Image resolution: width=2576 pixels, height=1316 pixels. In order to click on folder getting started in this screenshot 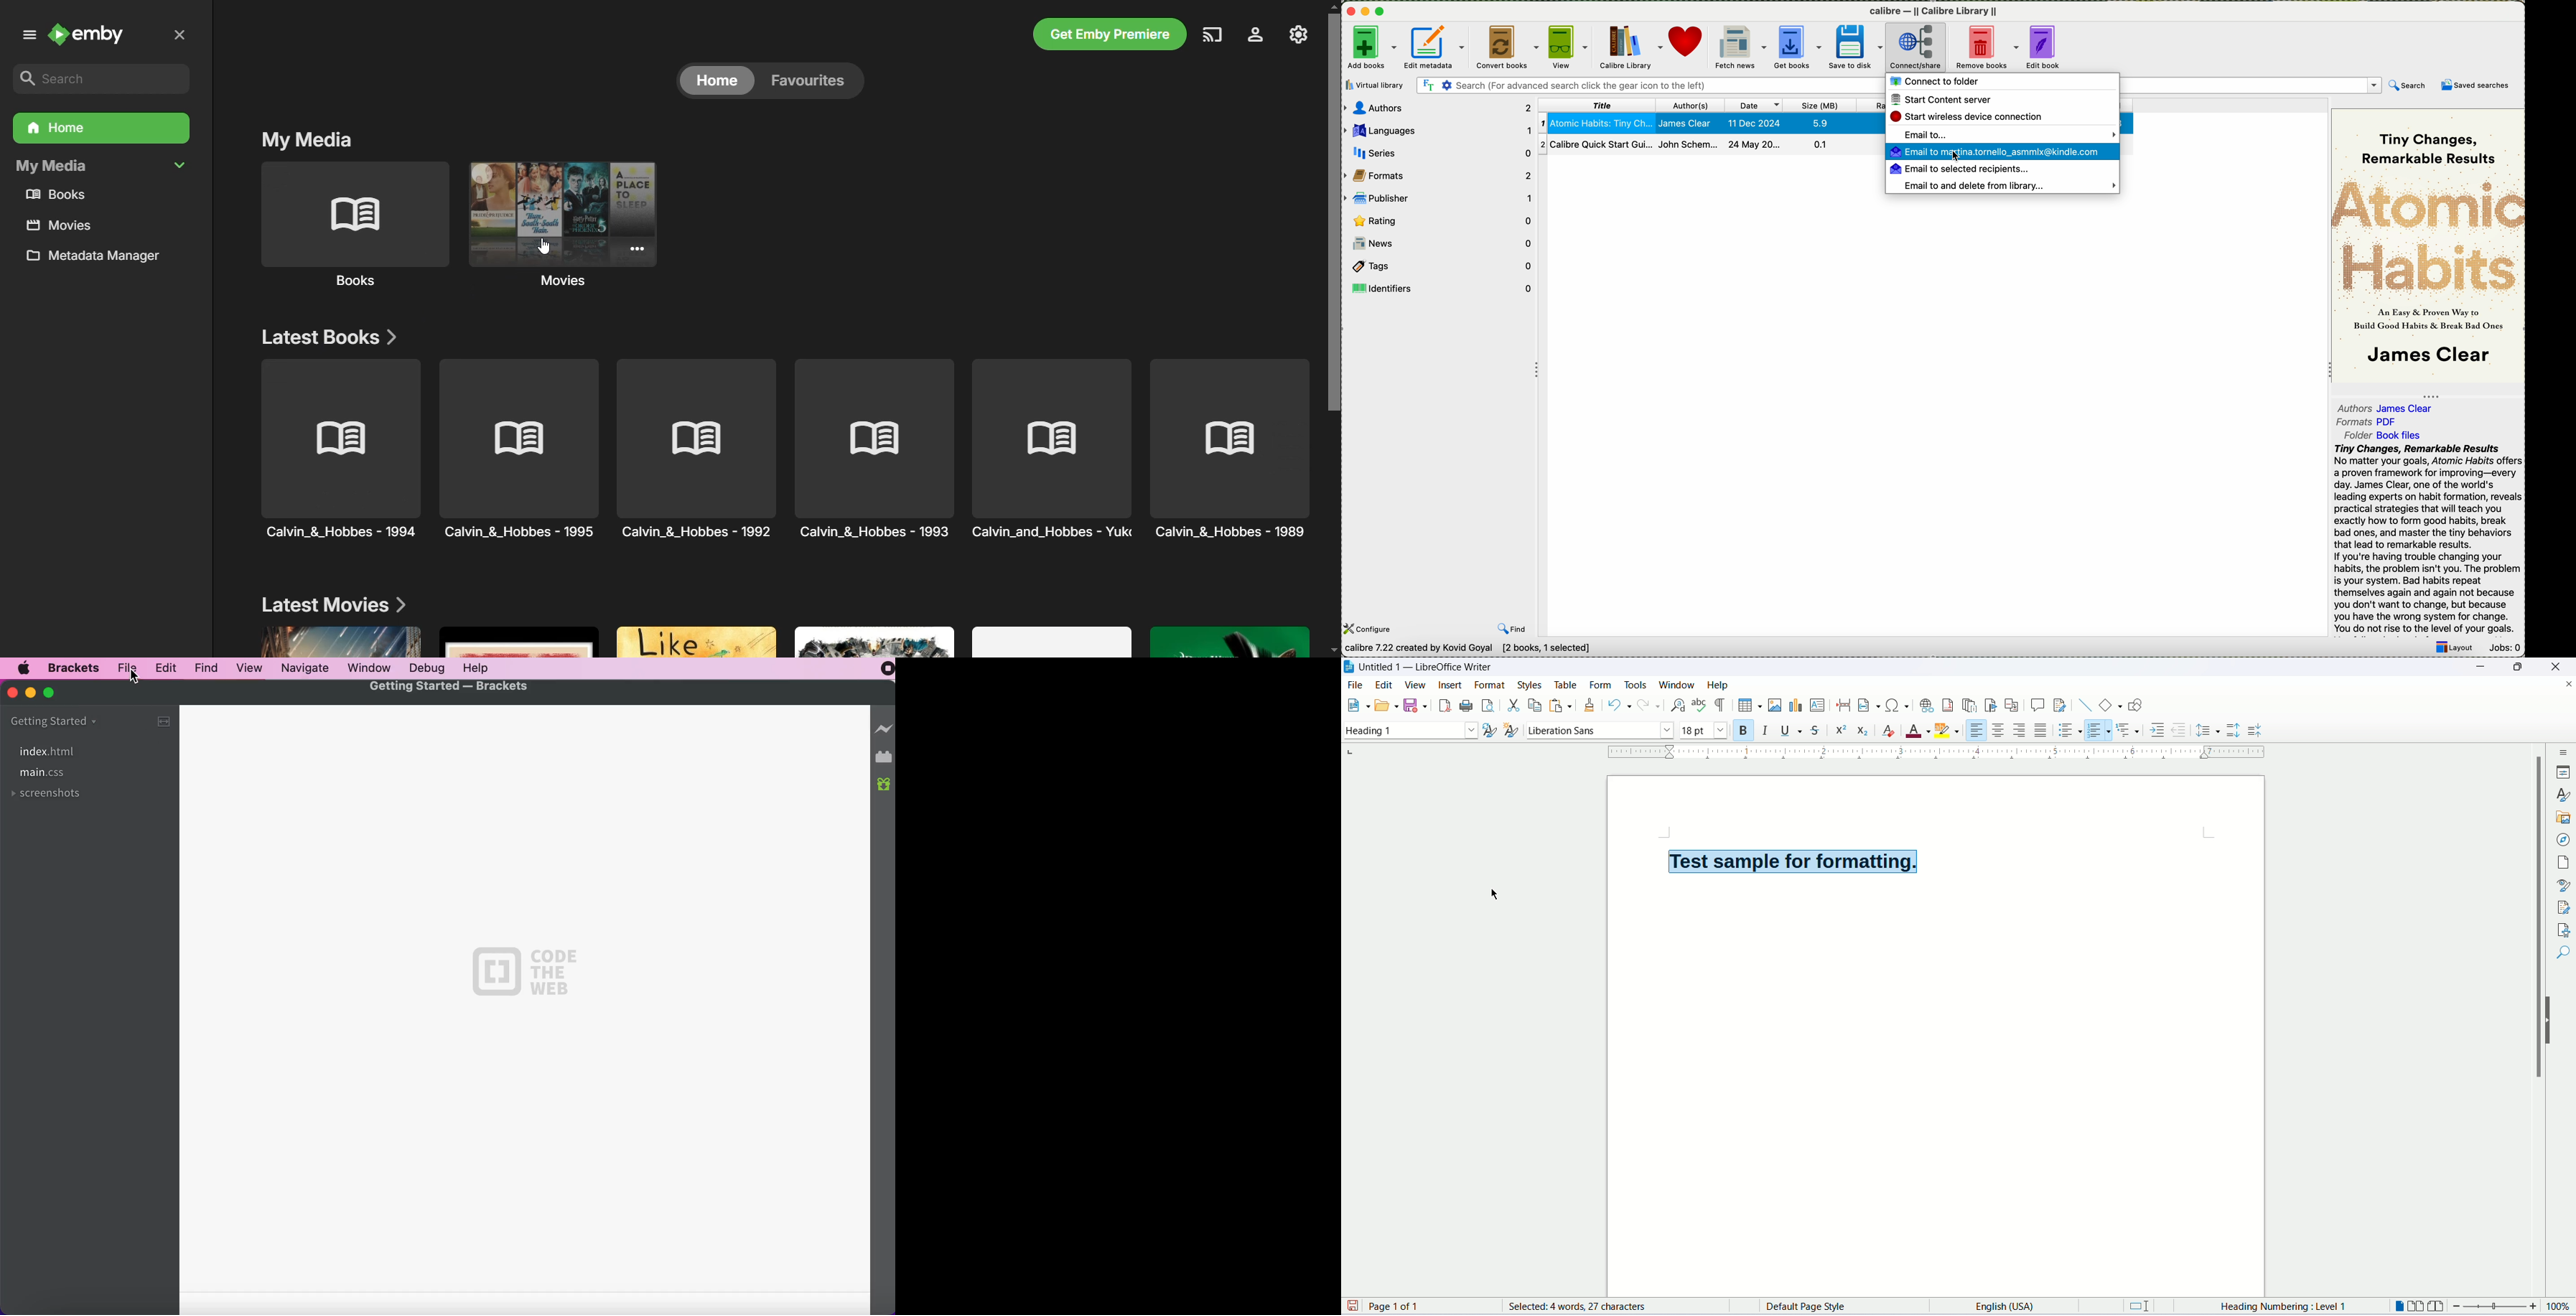, I will do `click(57, 721)`.